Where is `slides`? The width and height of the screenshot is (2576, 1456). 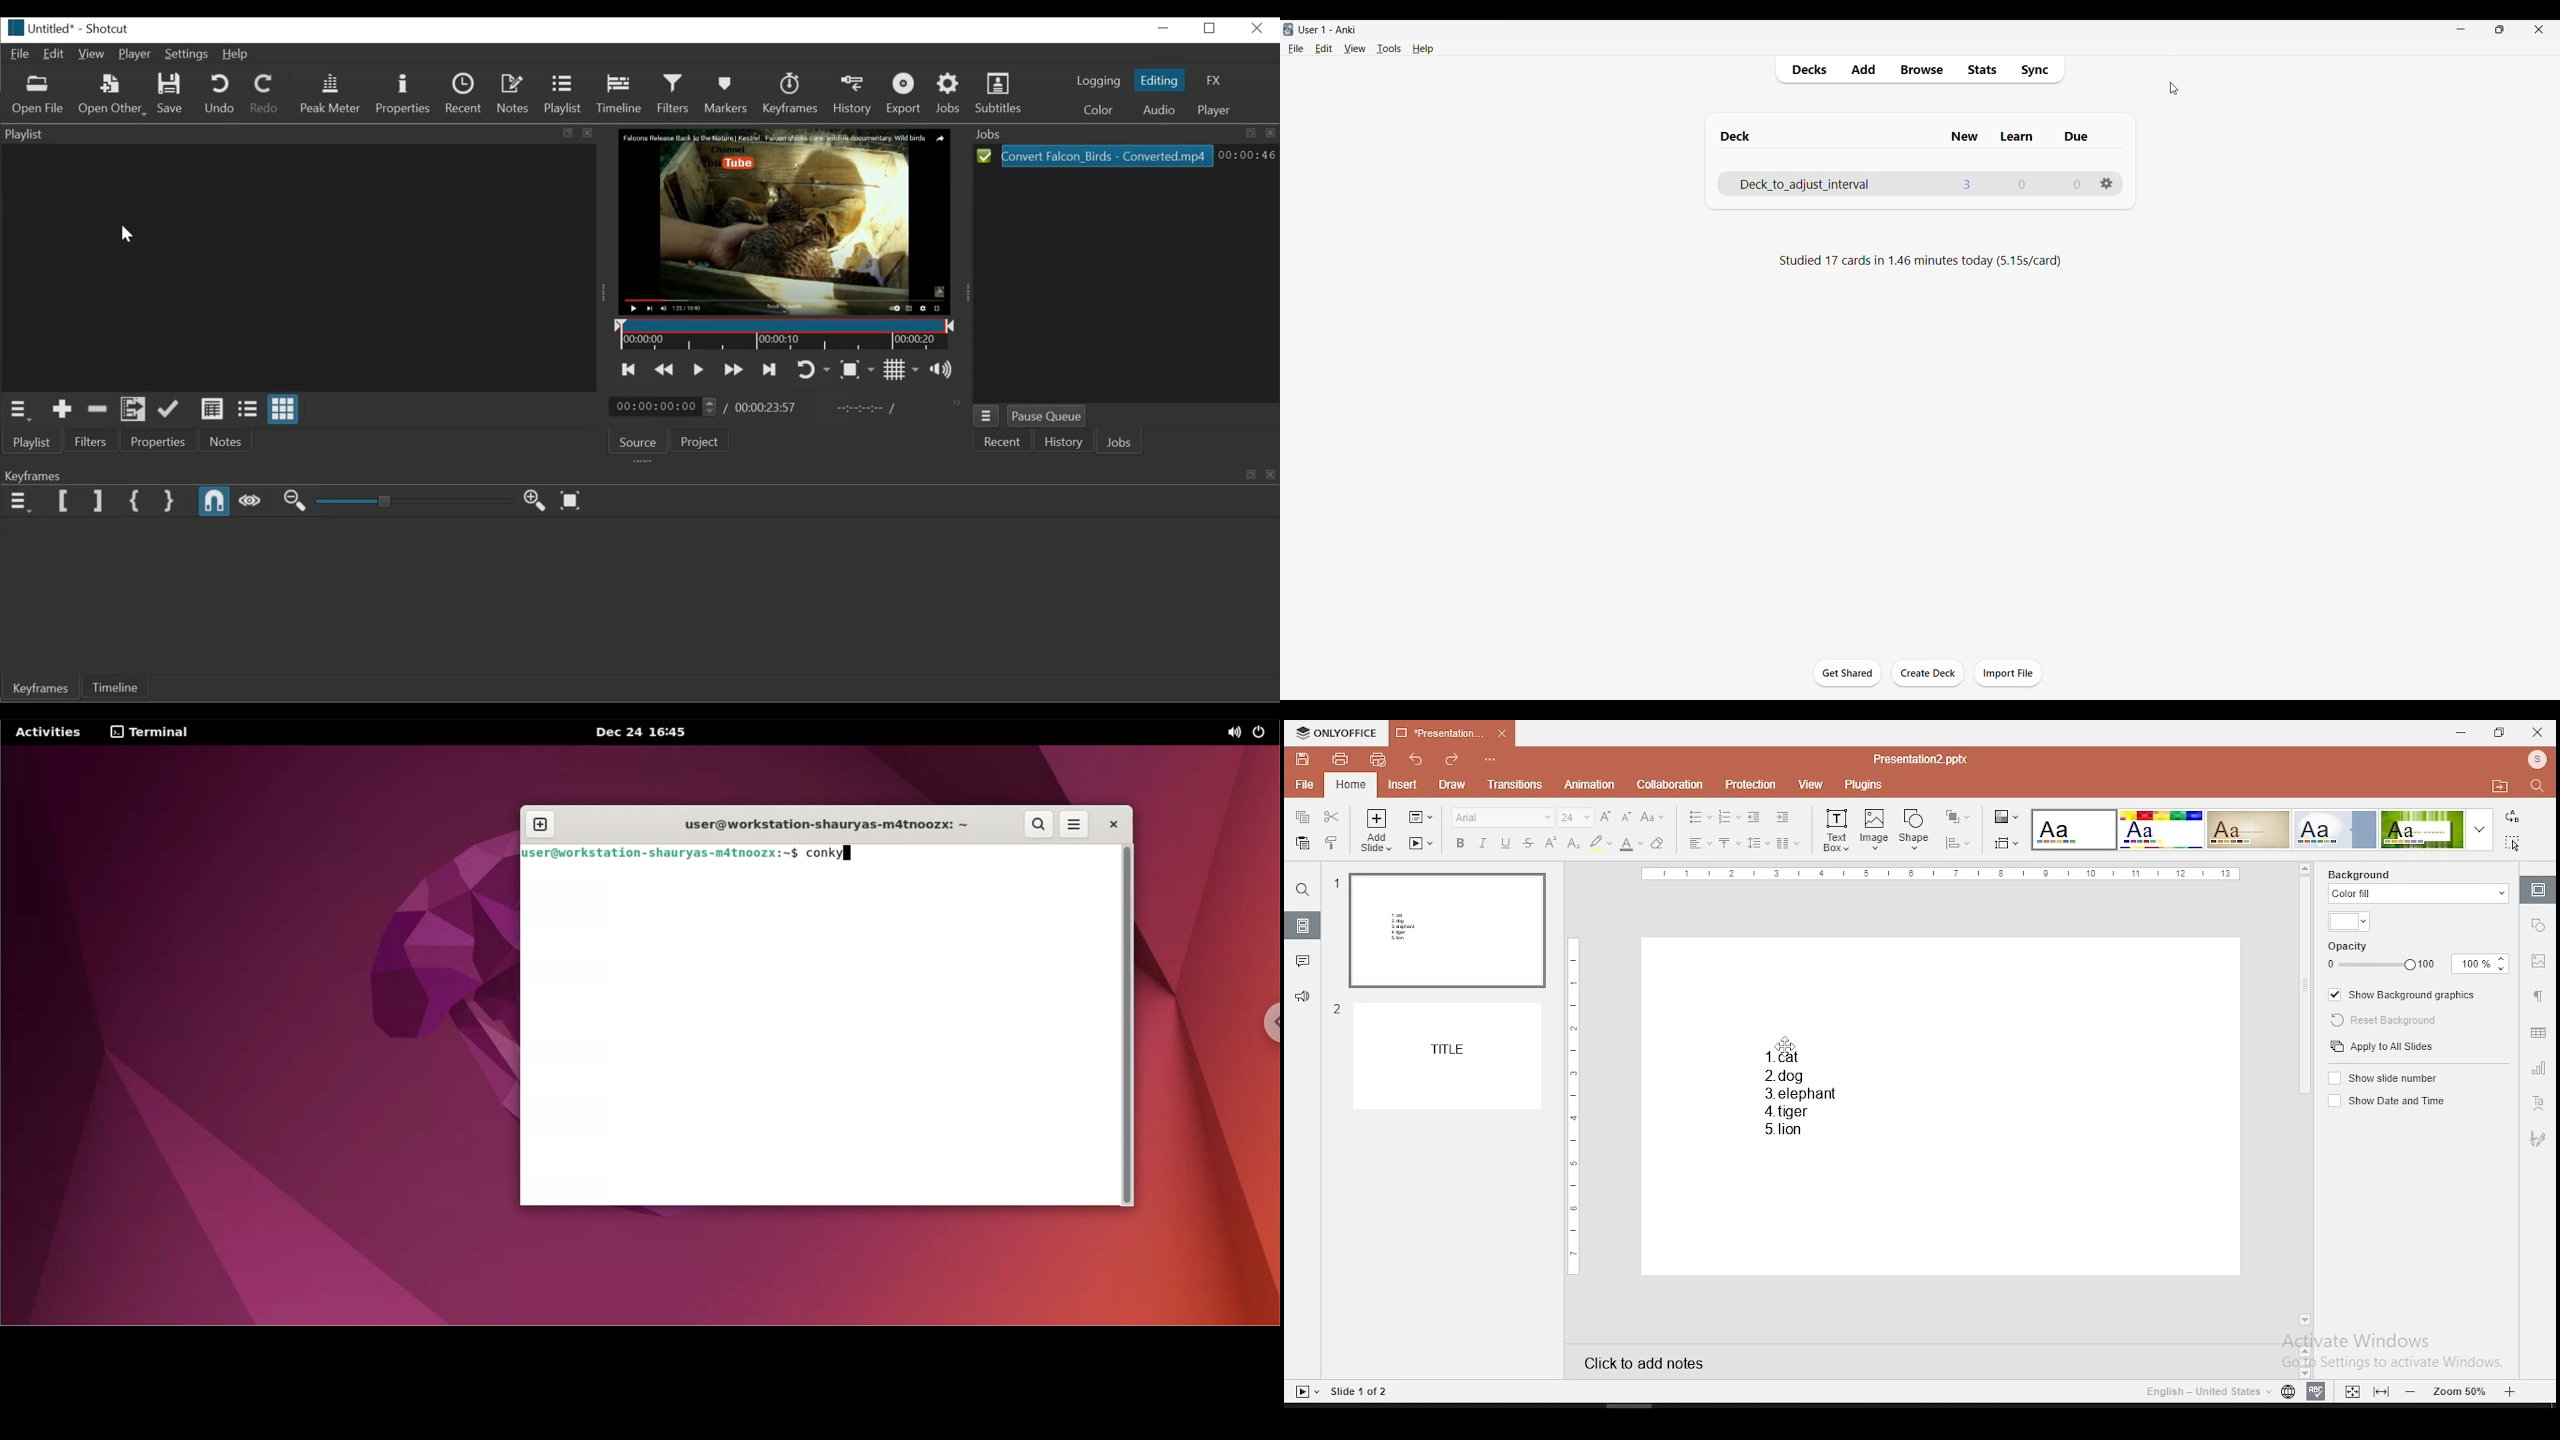
slides is located at coordinates (1303, 925).